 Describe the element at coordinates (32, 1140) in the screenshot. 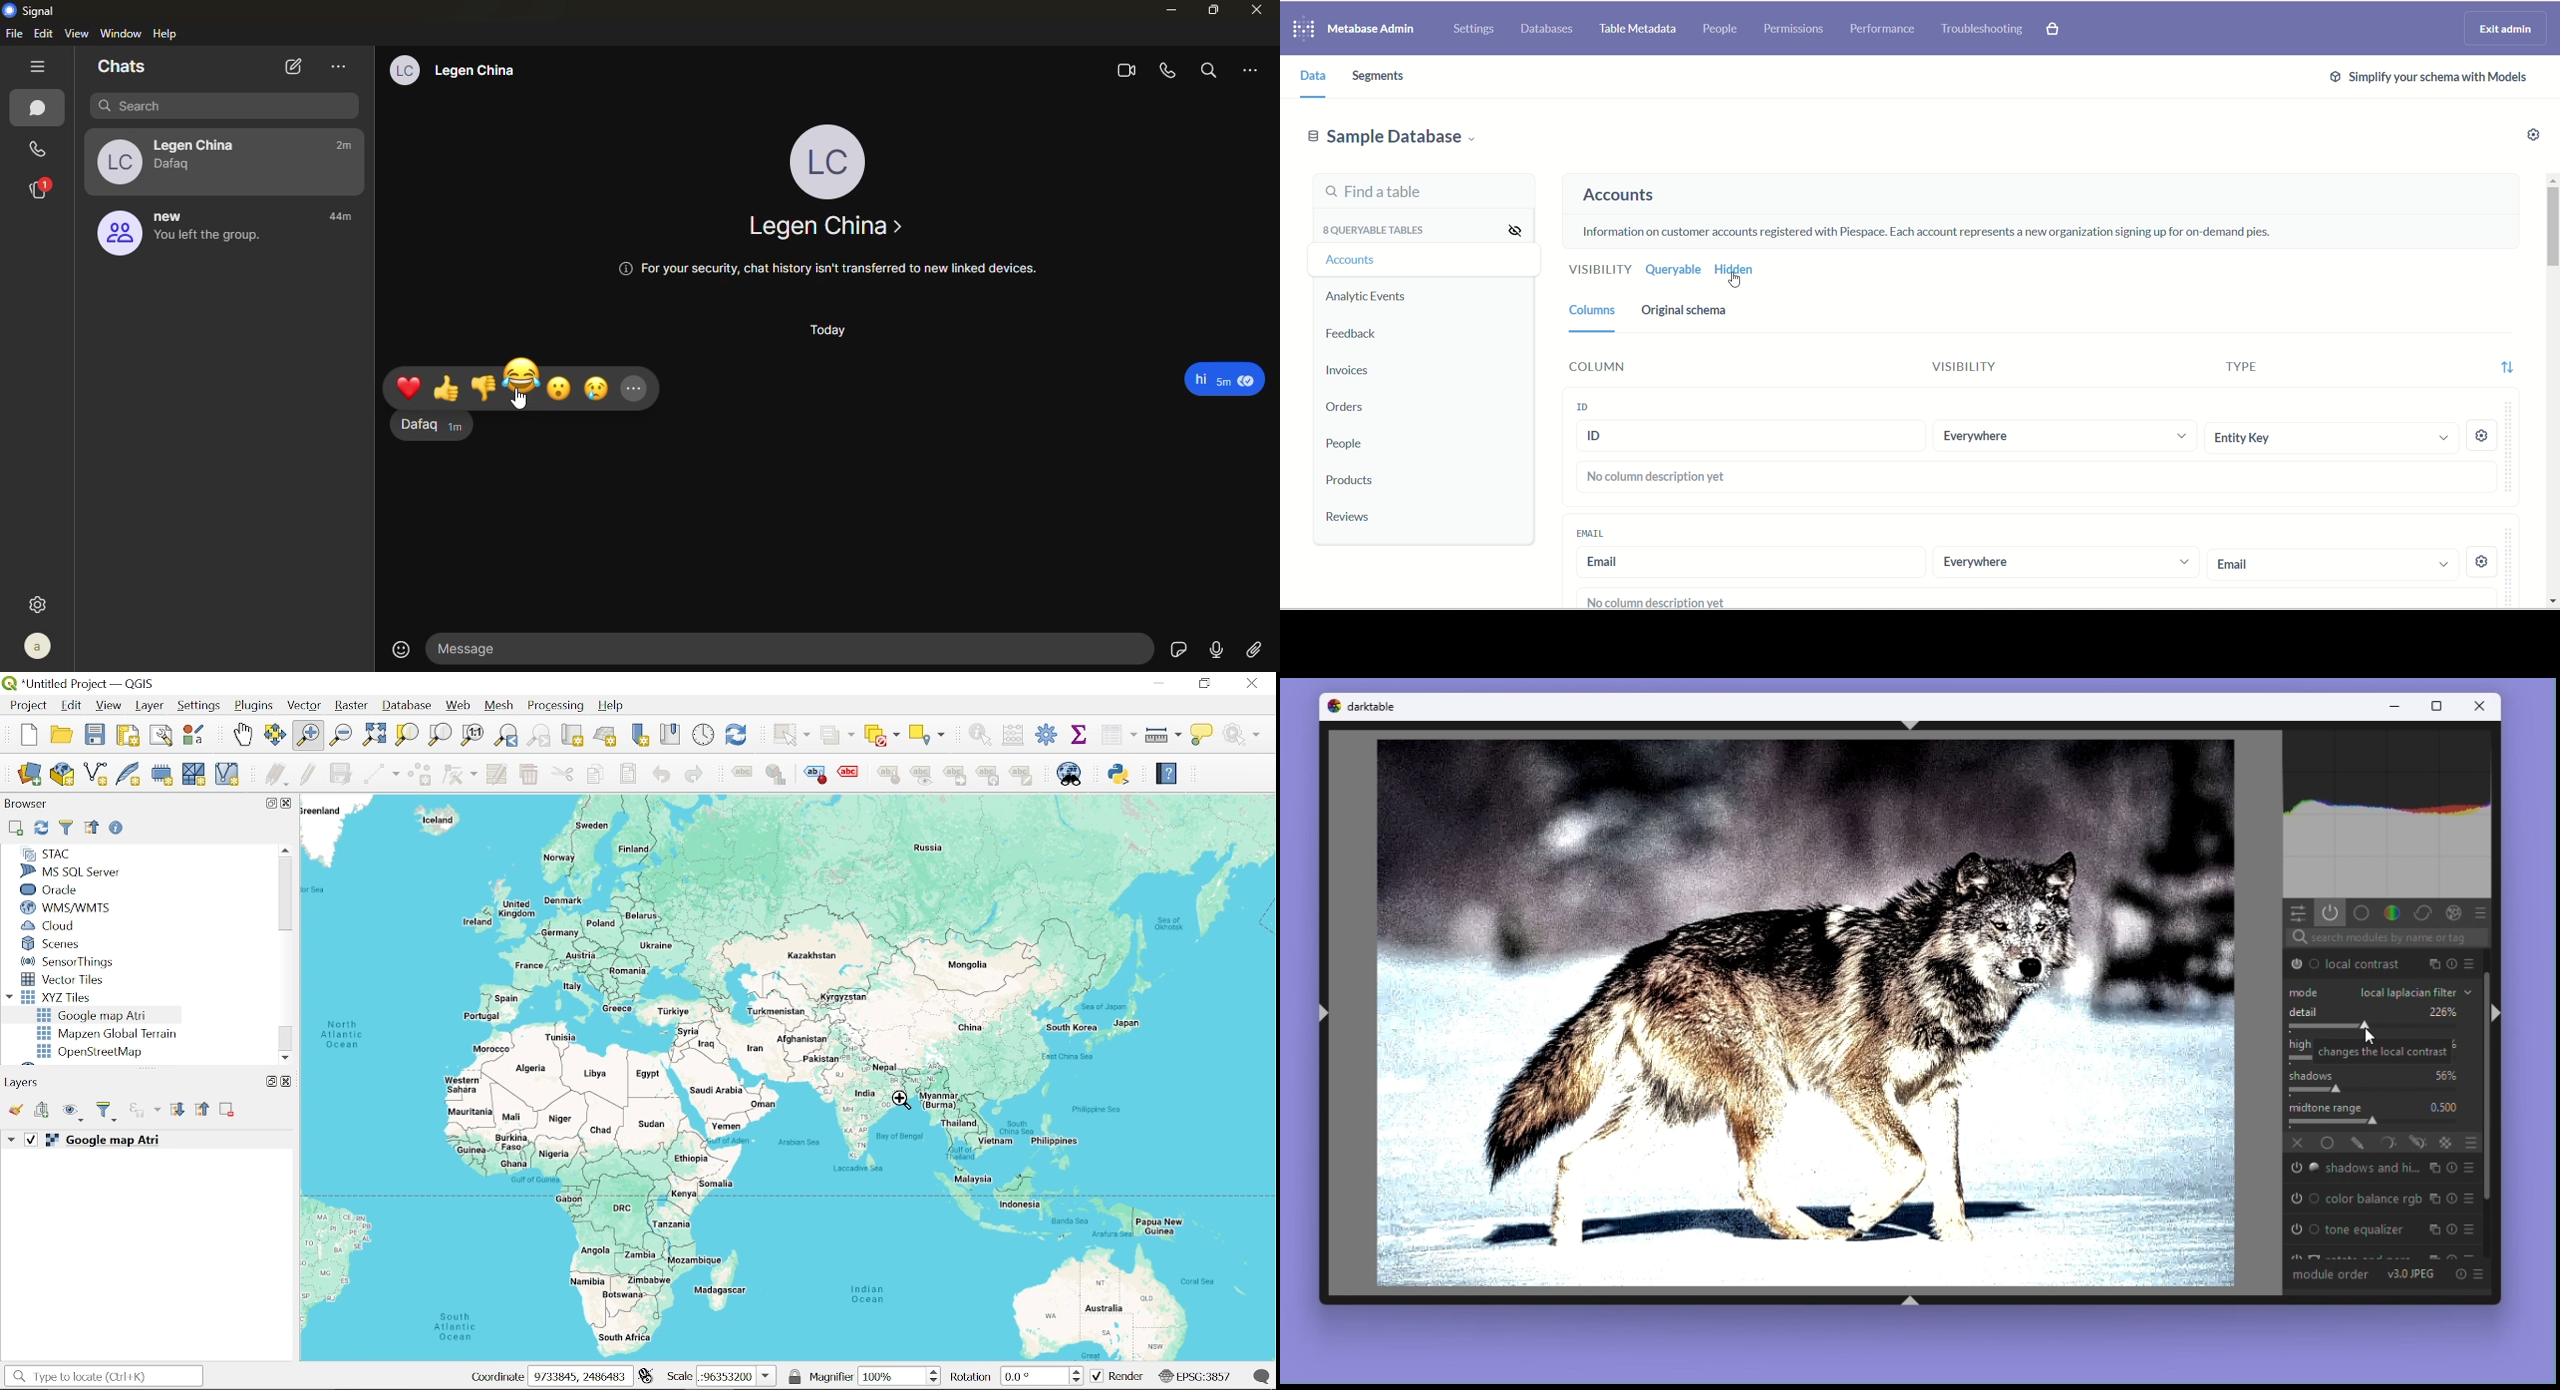

I see `On/off` at that location.